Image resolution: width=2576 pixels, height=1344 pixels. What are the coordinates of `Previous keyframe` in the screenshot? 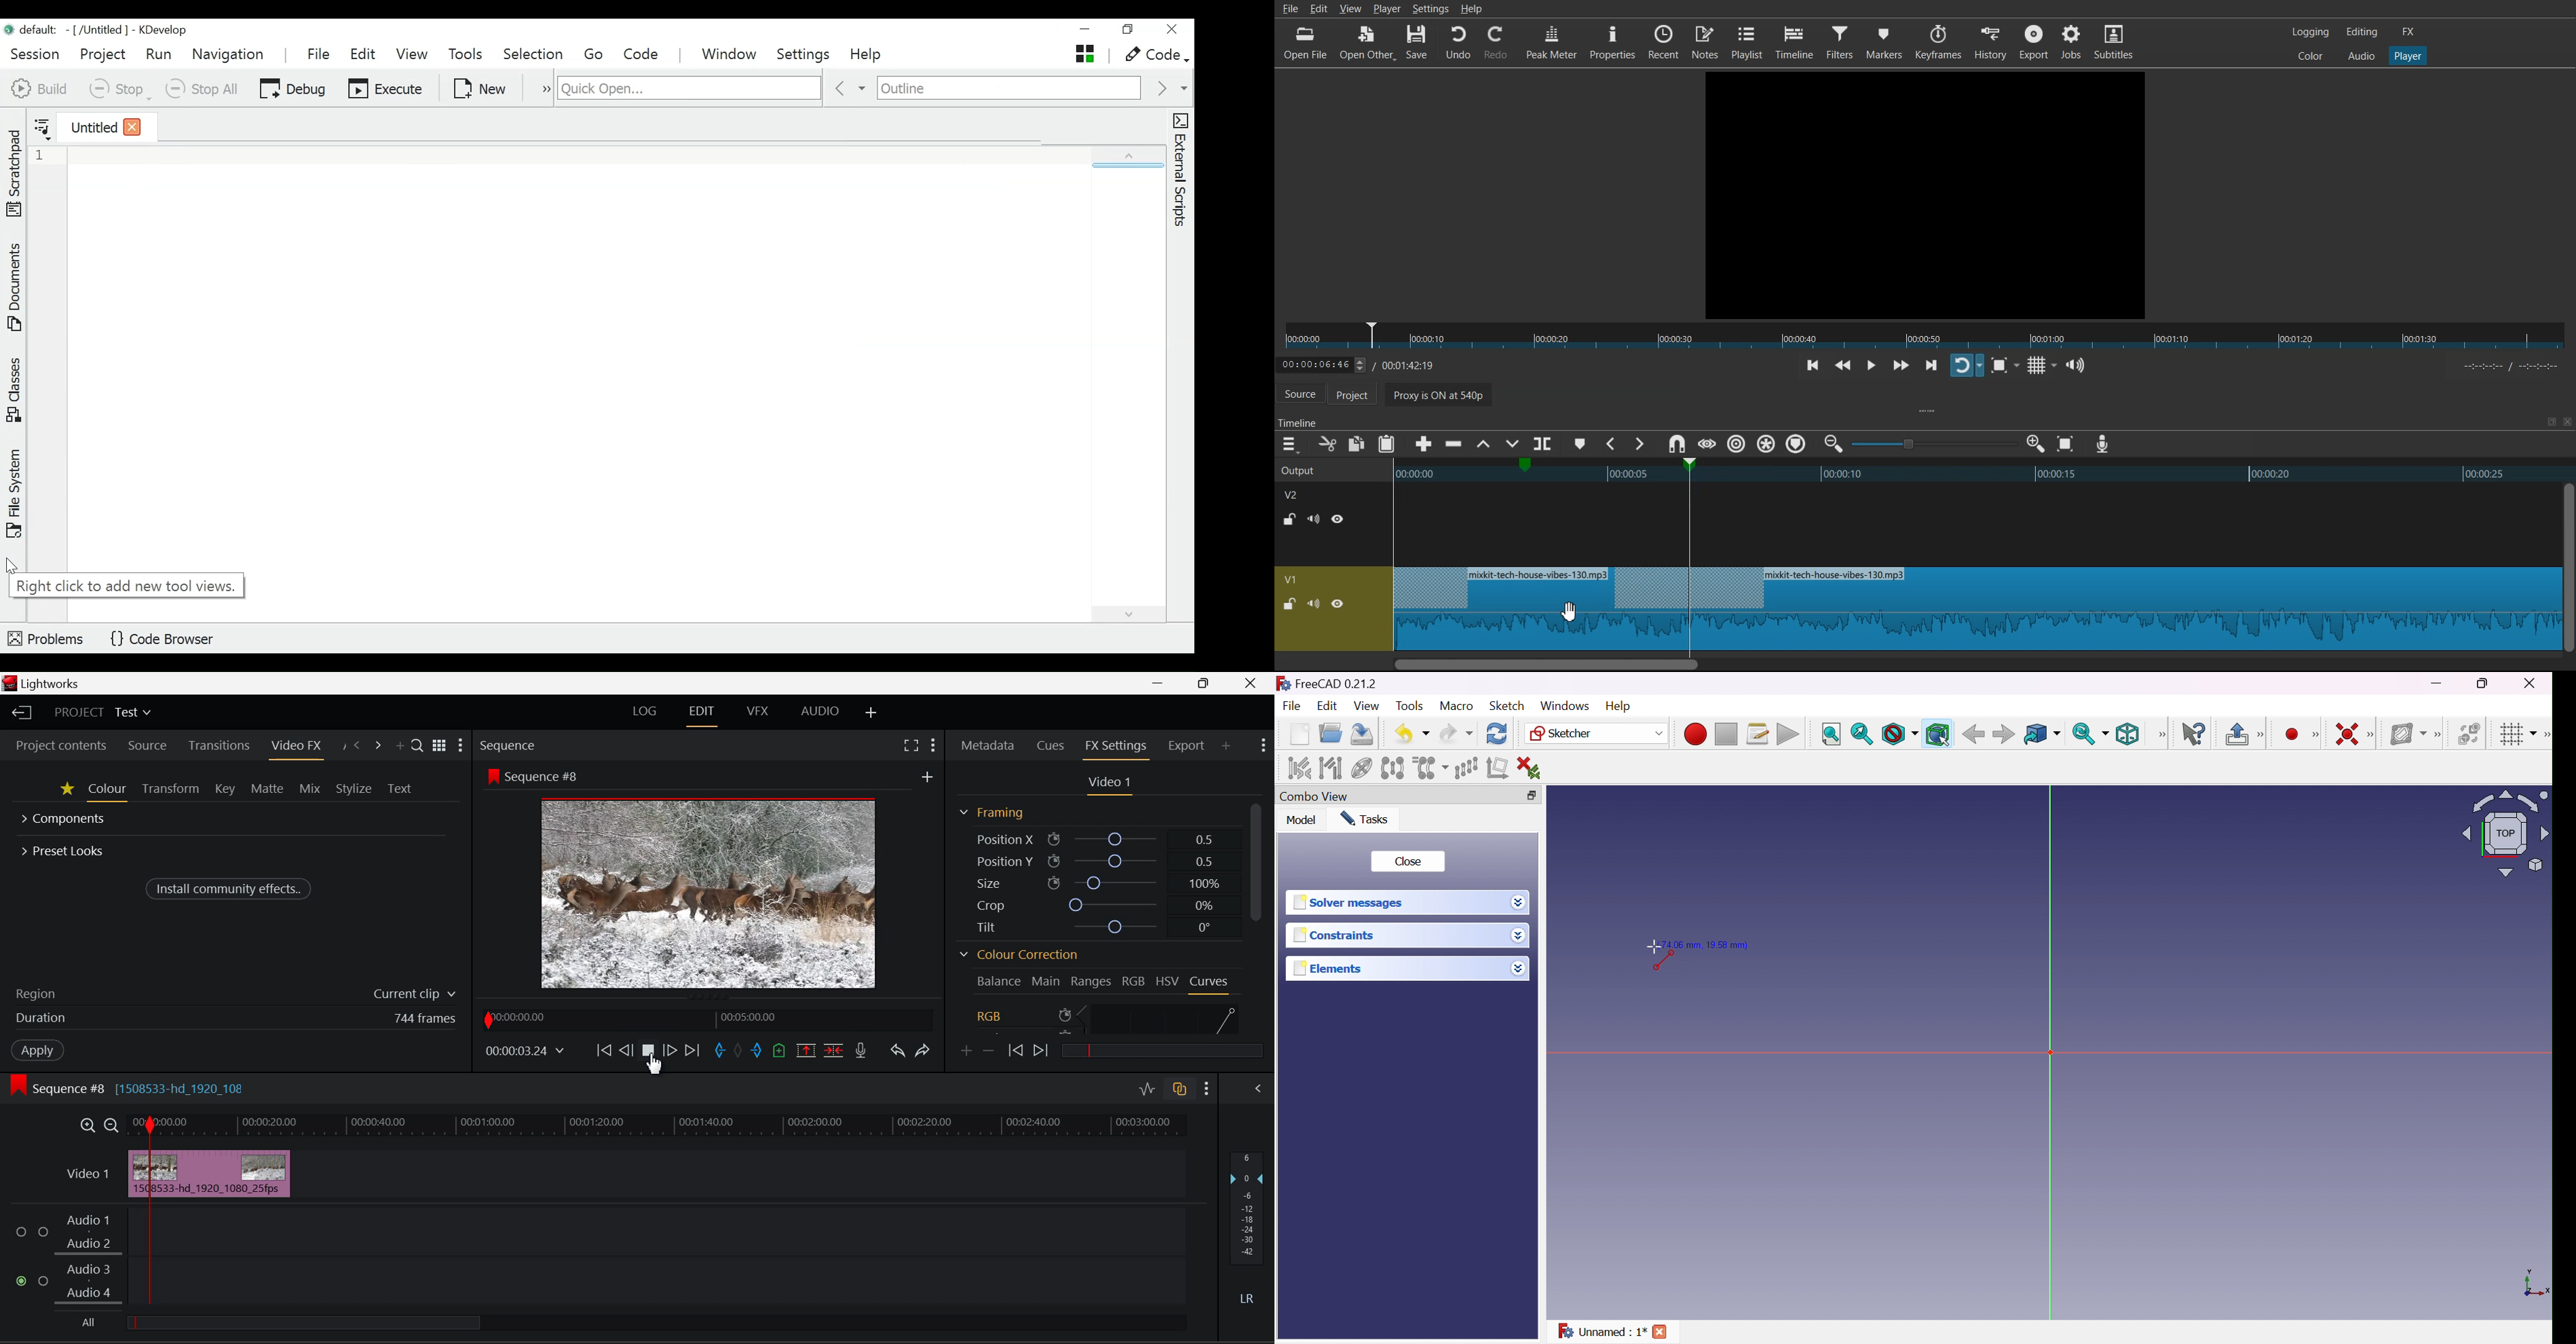 It's located at (1016, 1050).